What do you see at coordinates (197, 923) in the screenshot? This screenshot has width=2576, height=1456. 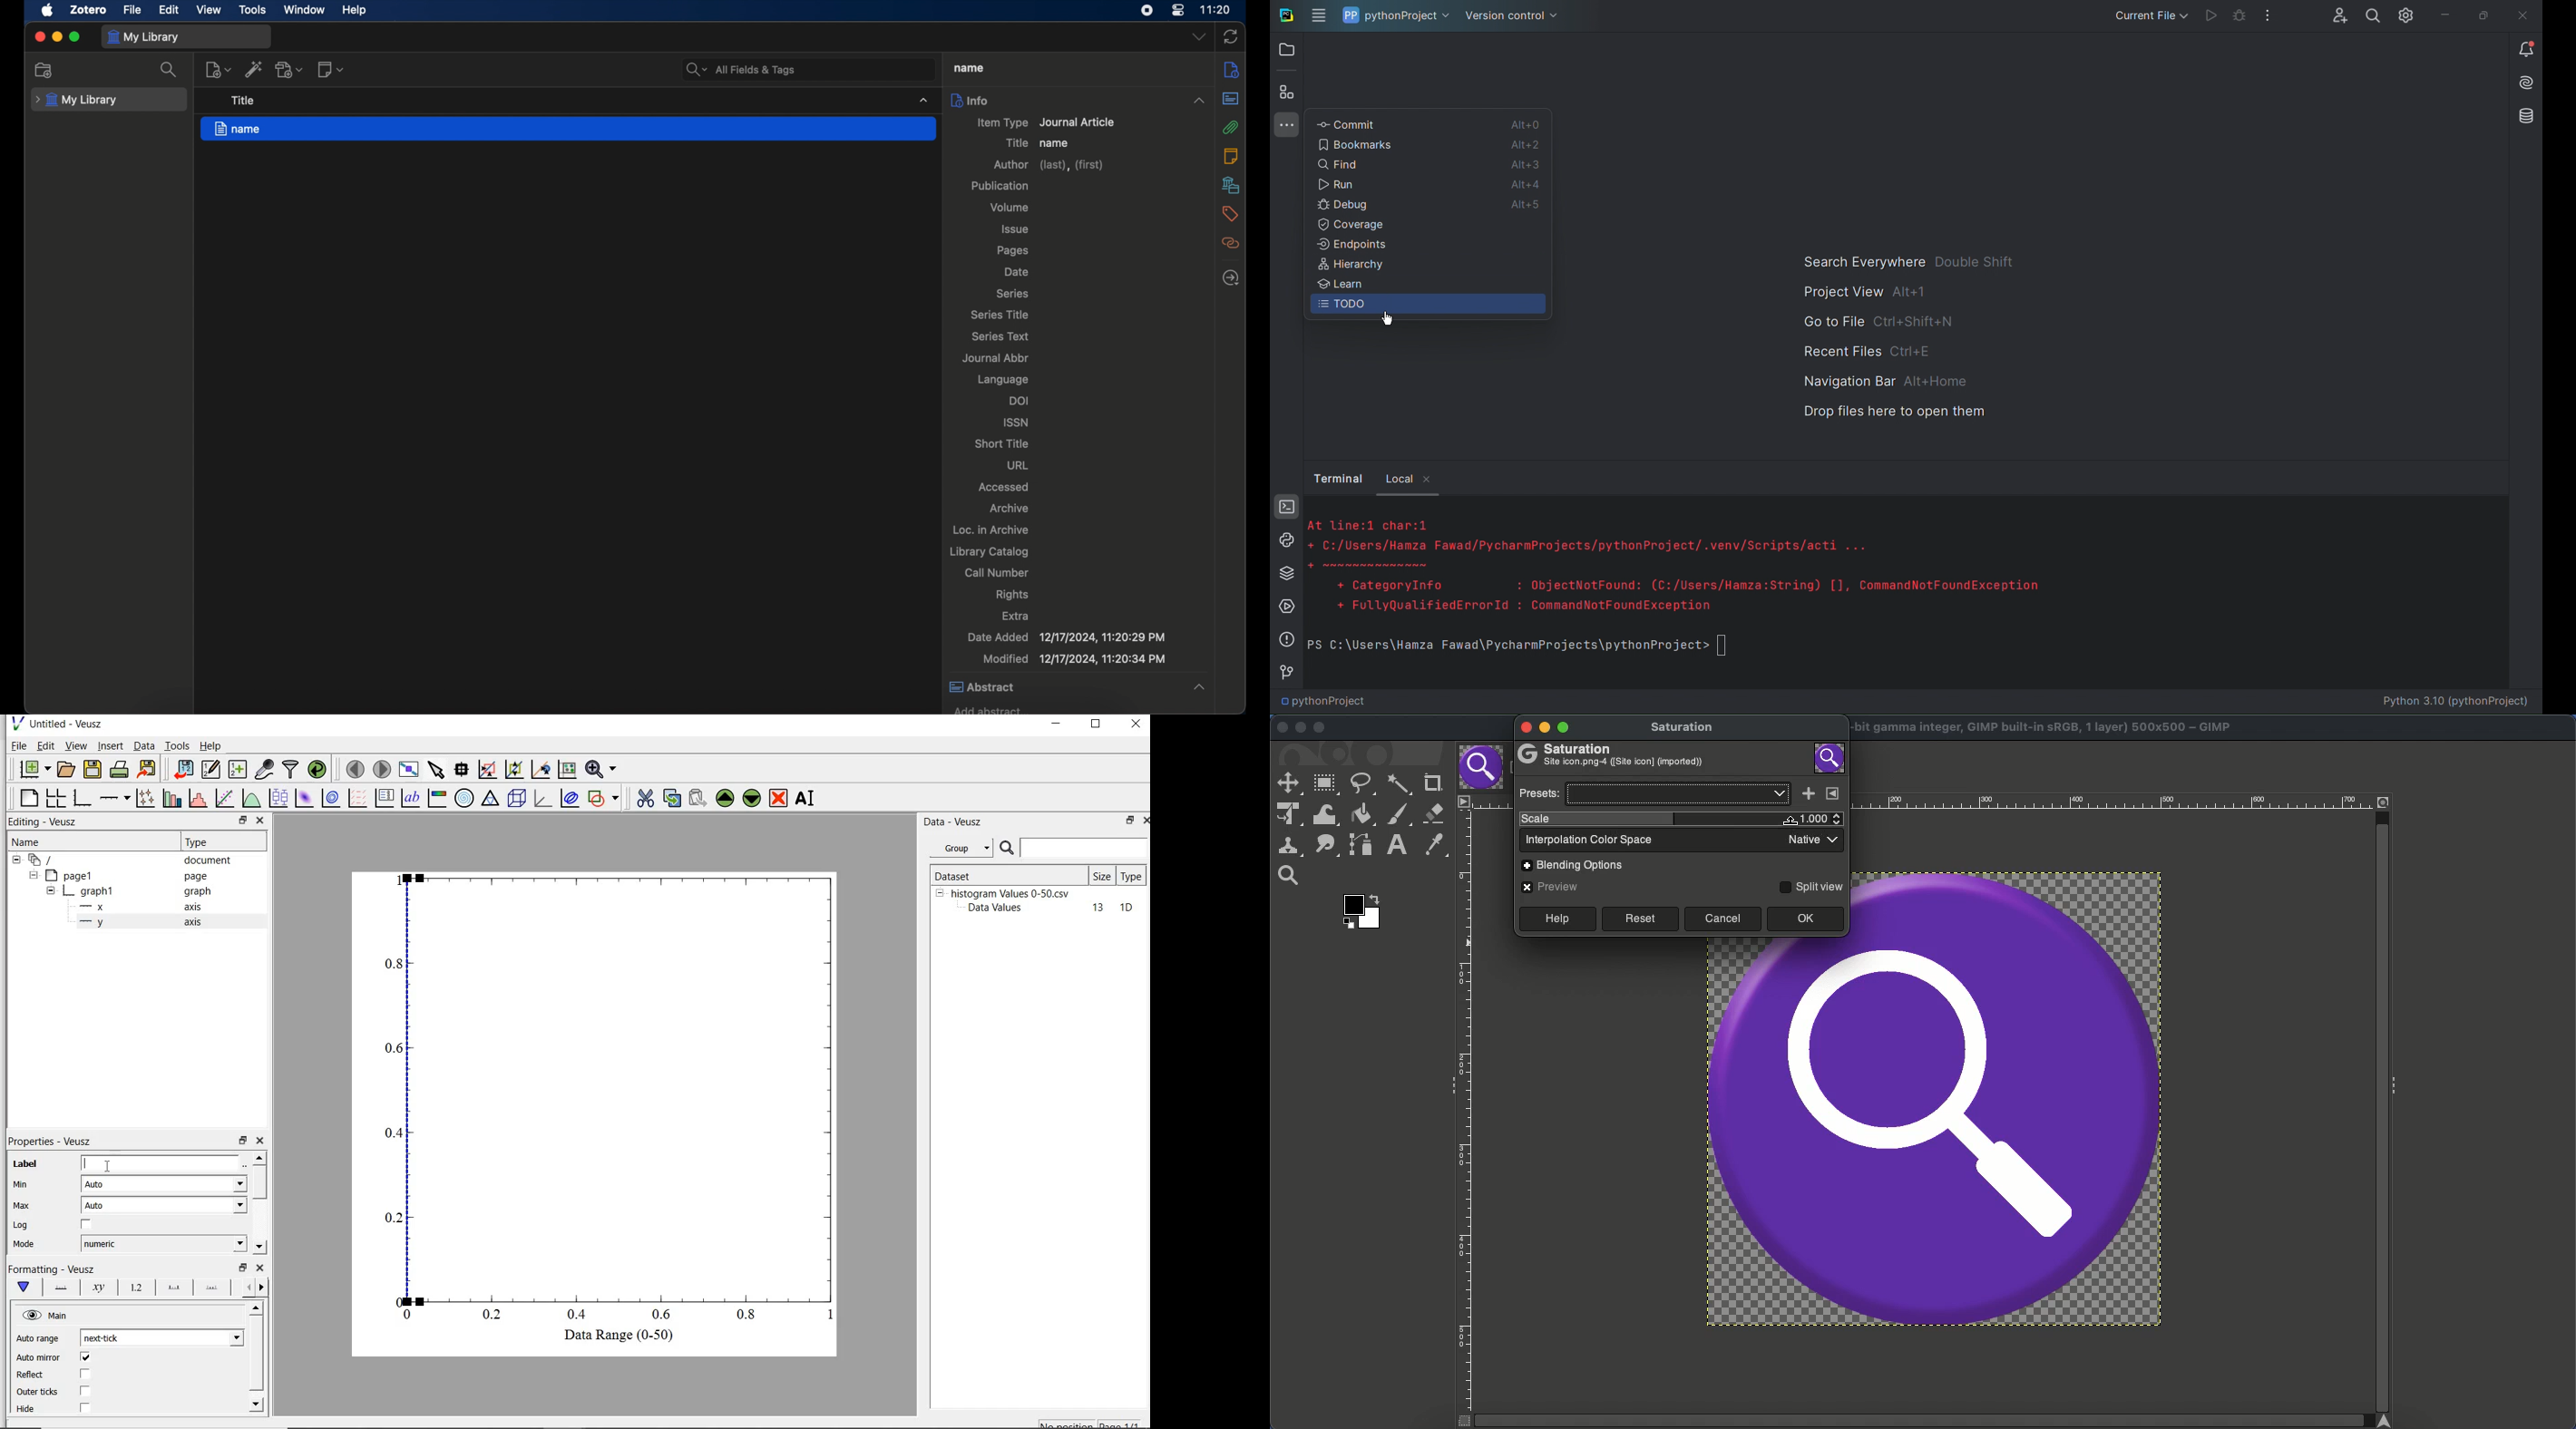 I see `axis` at bounding box center [197, 923].